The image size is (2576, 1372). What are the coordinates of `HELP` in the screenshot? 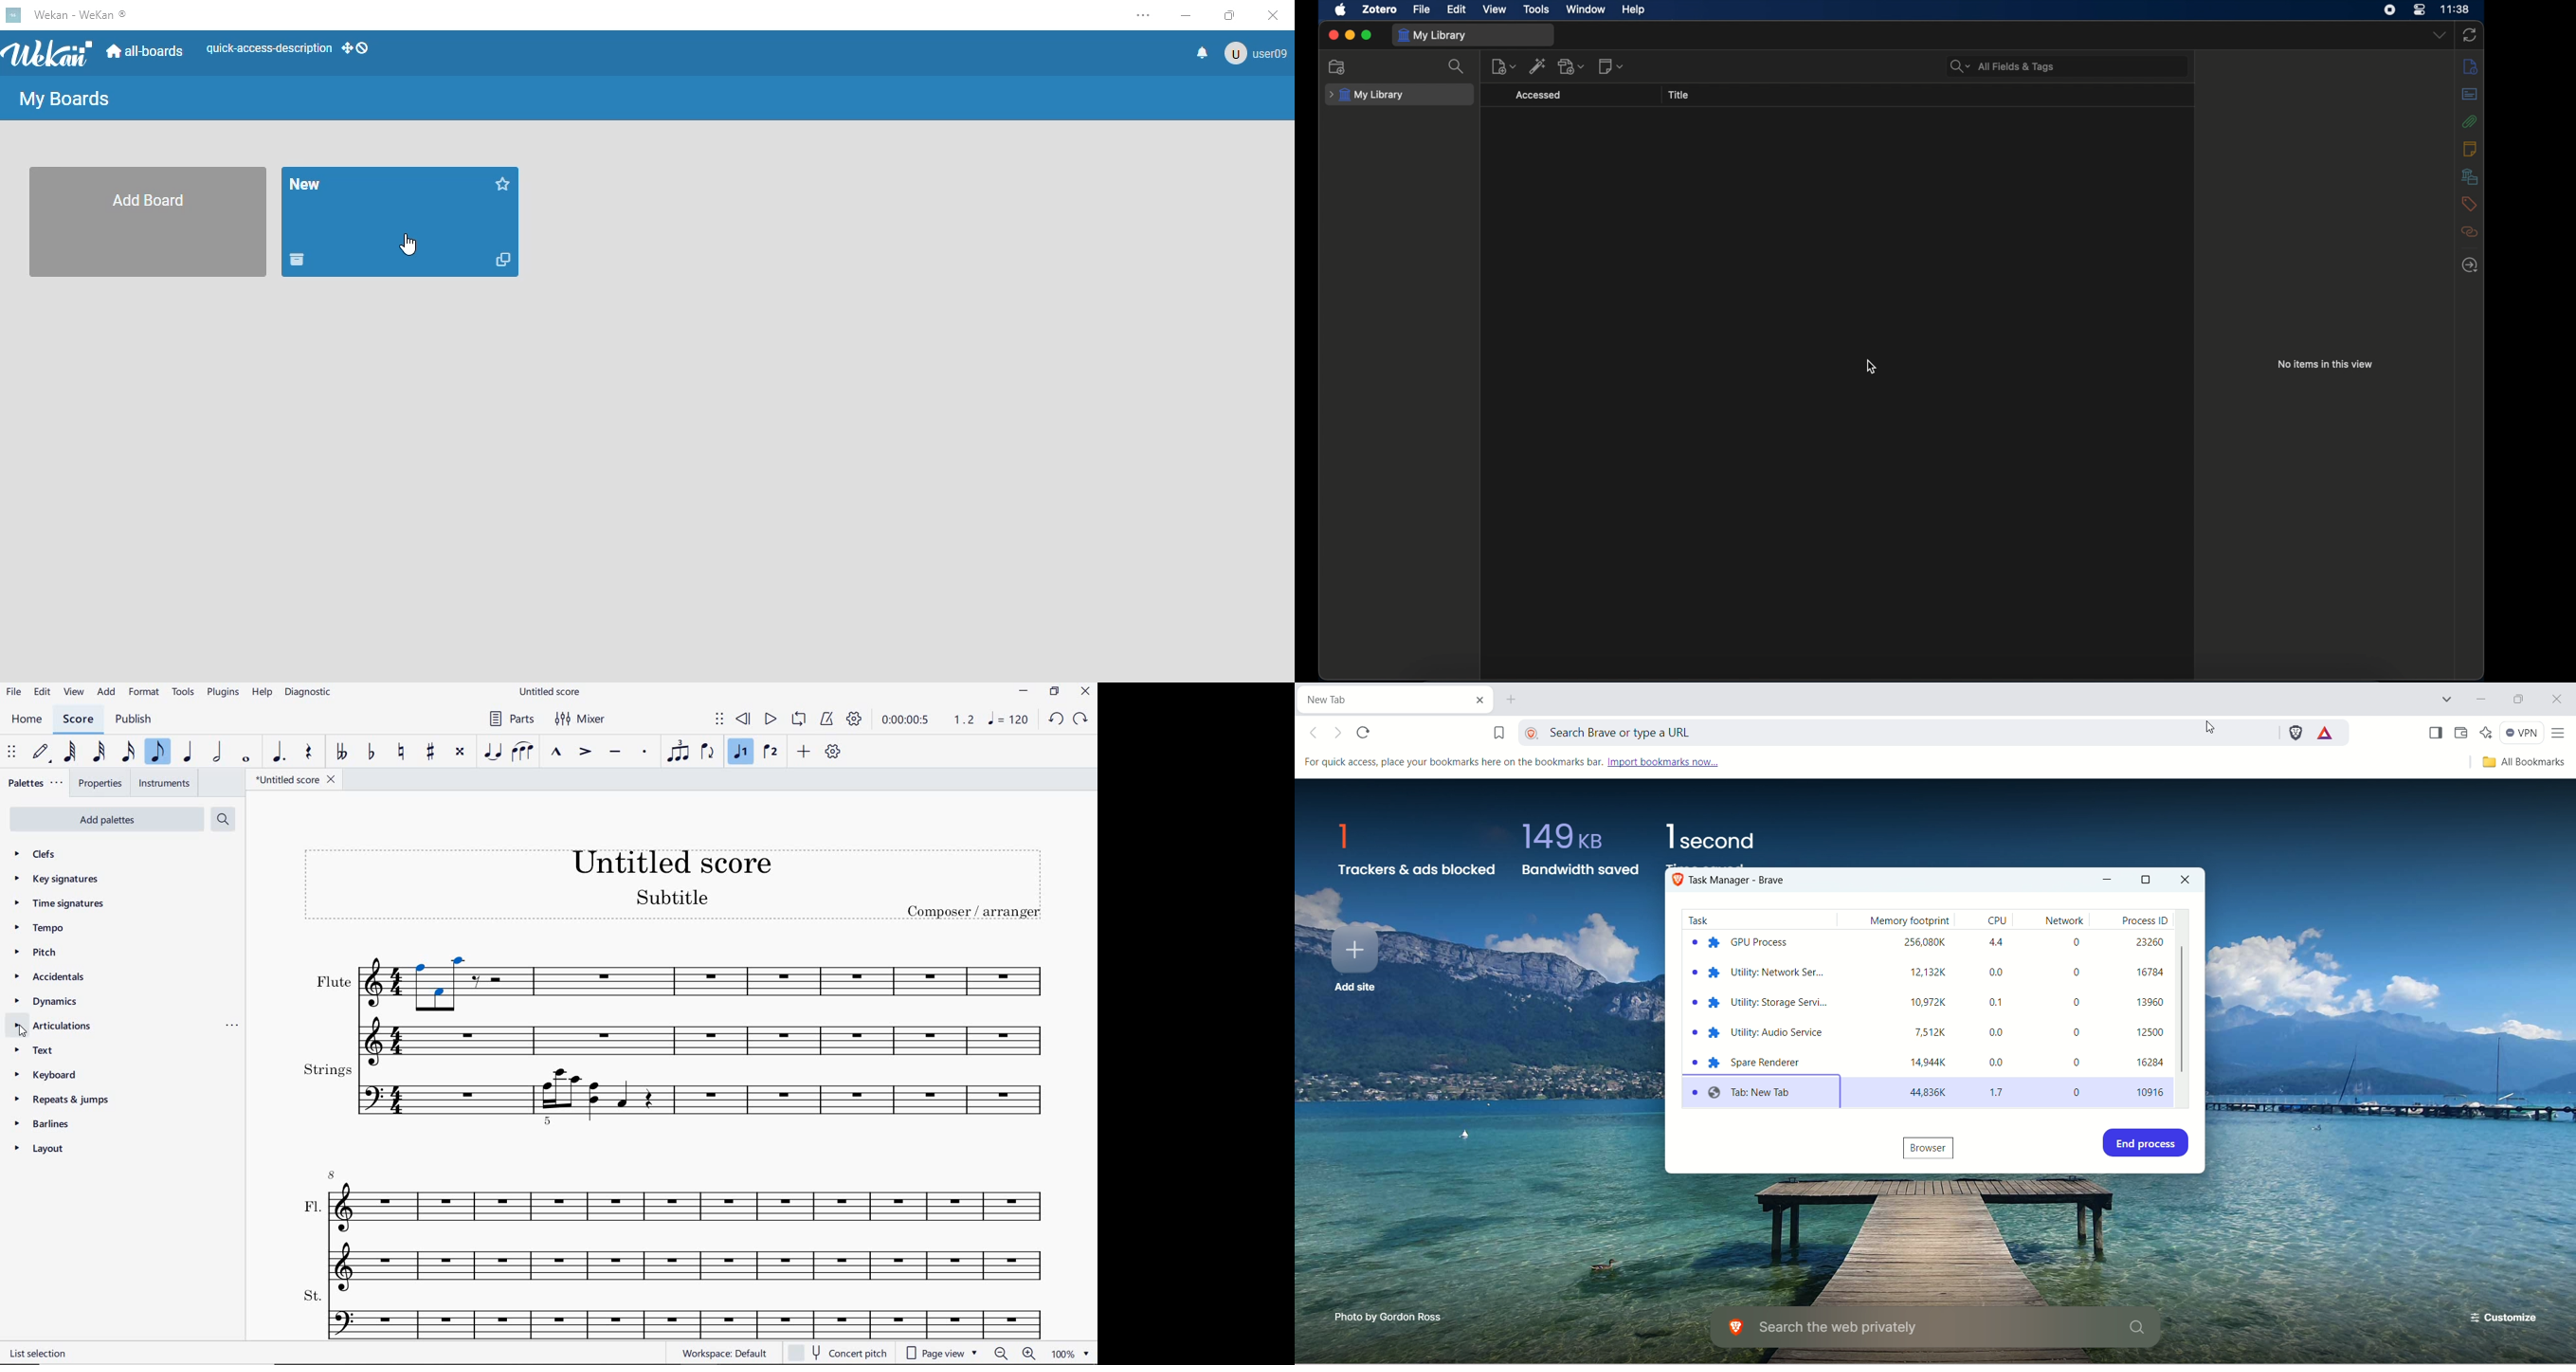 It's located at (261, 694).